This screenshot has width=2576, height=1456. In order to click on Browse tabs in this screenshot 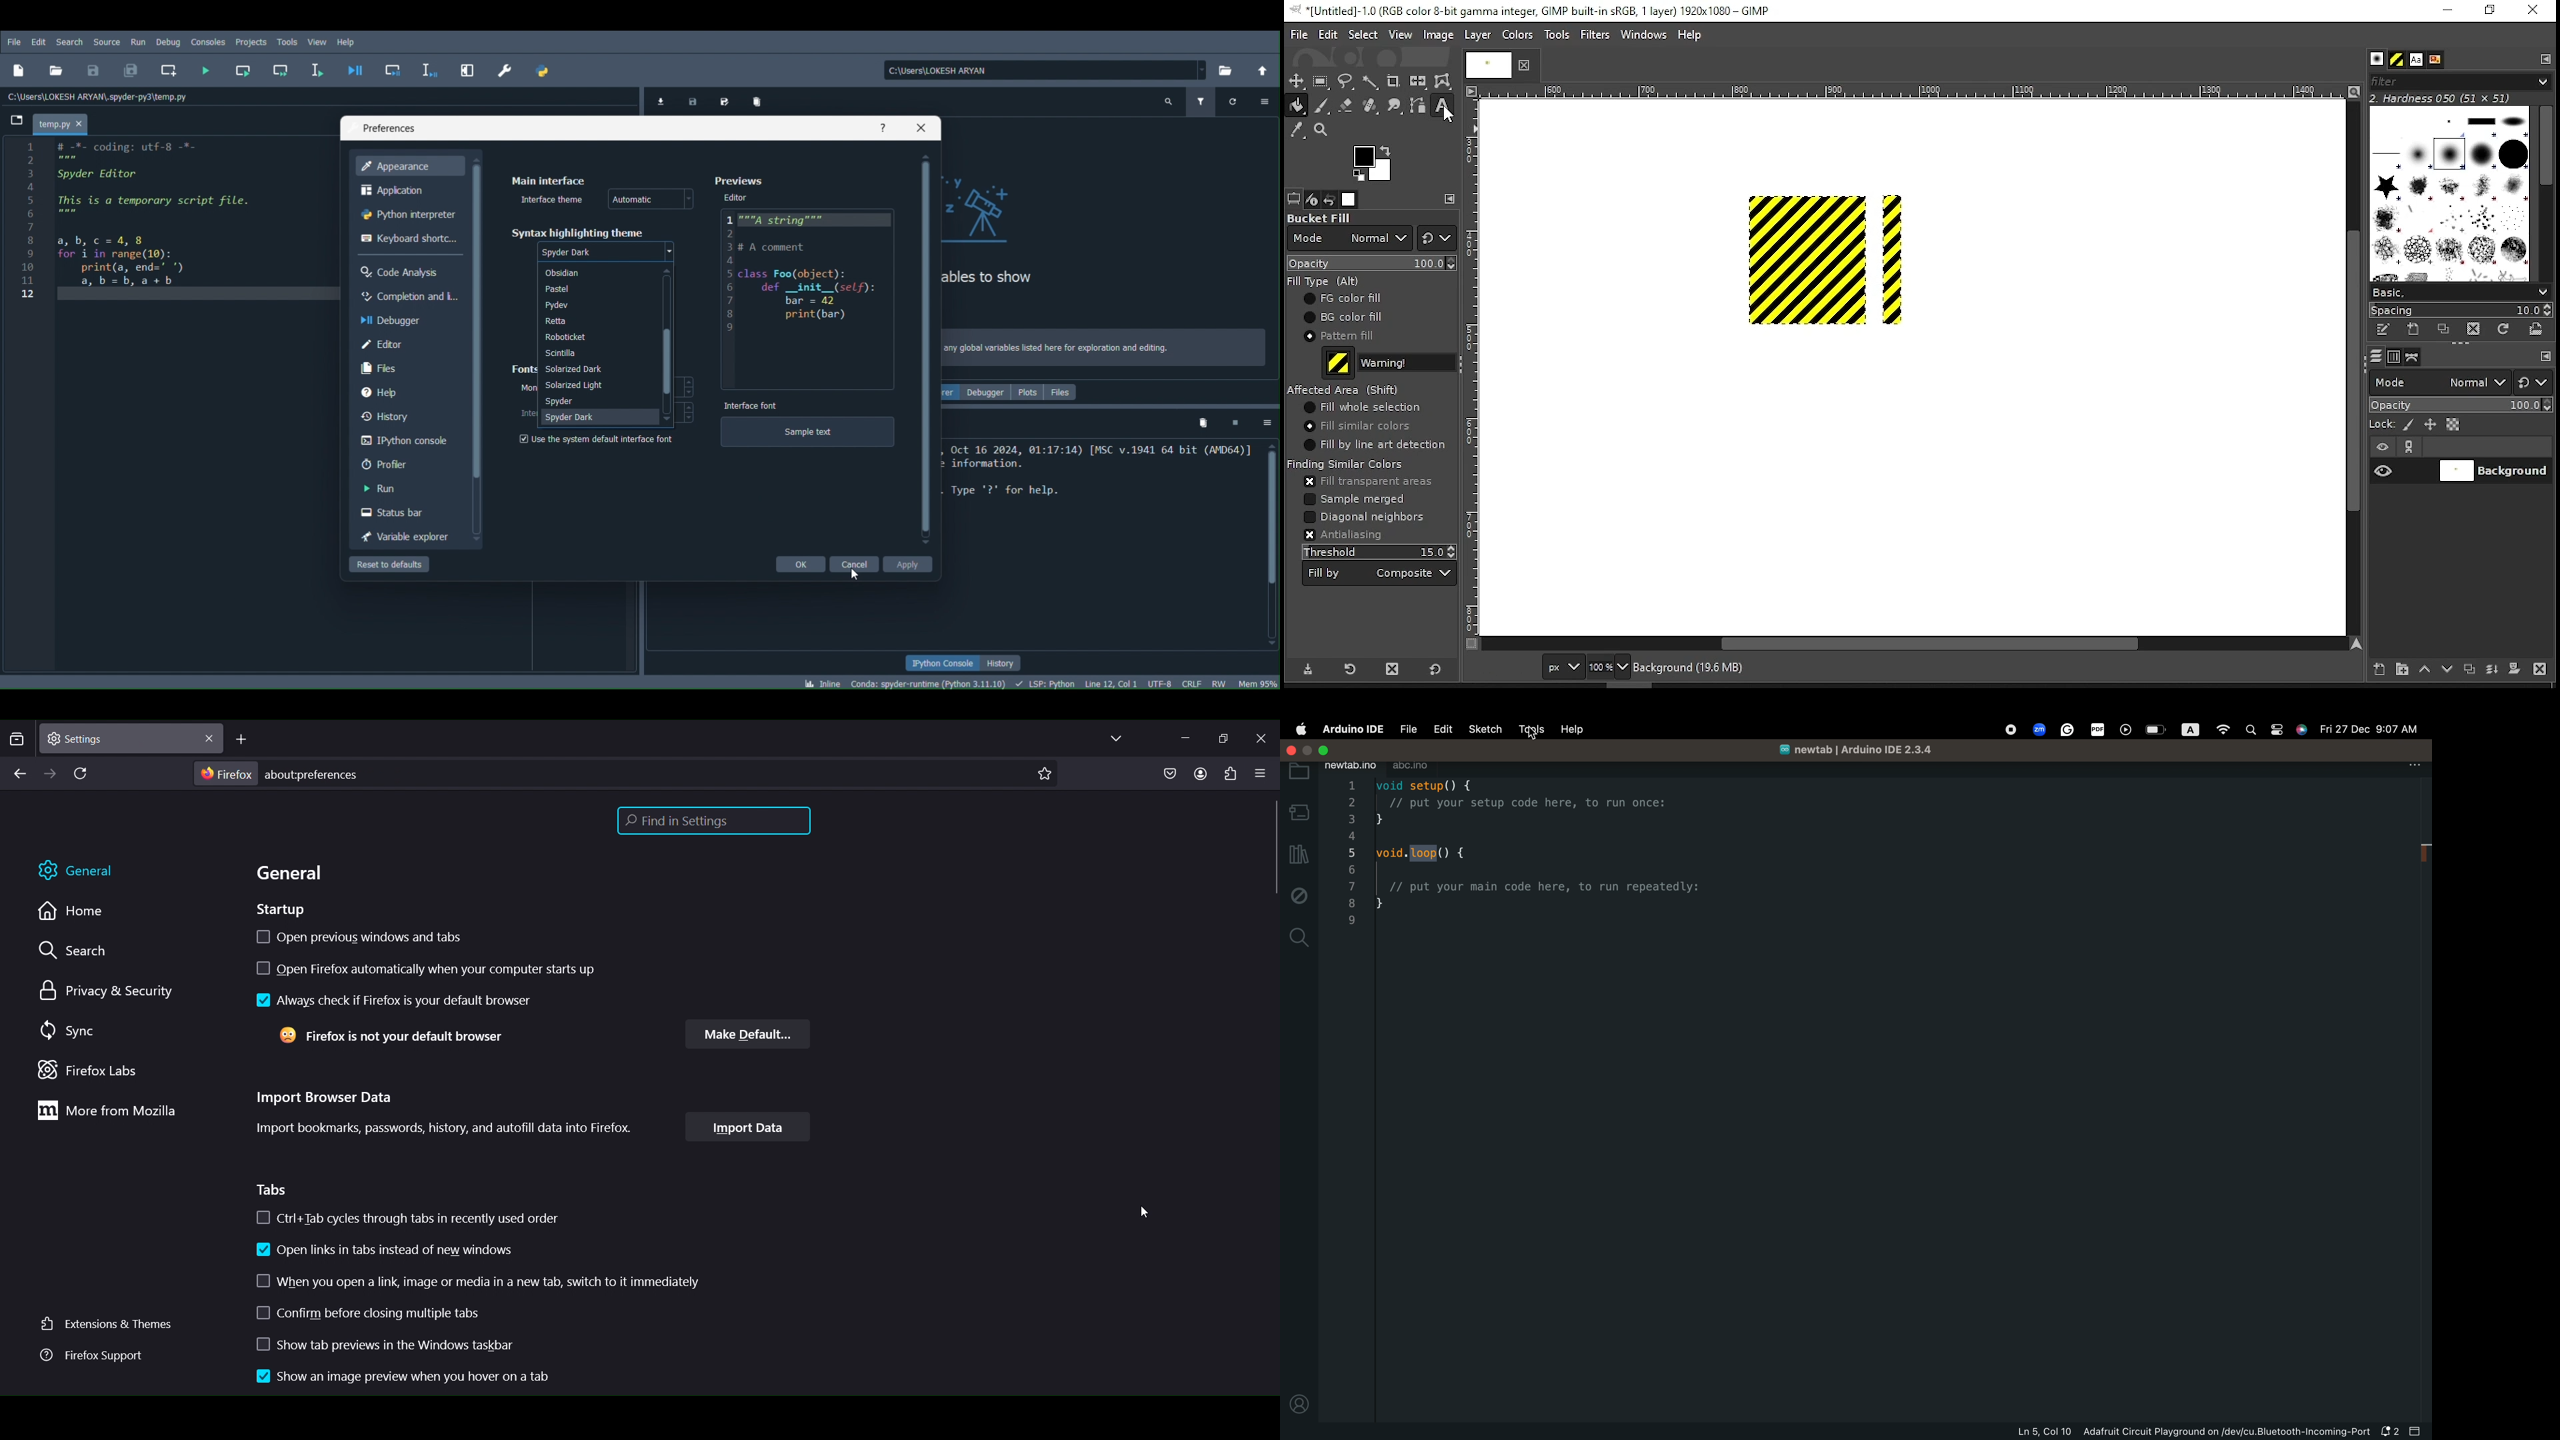, I will do `click(19, 120)`.